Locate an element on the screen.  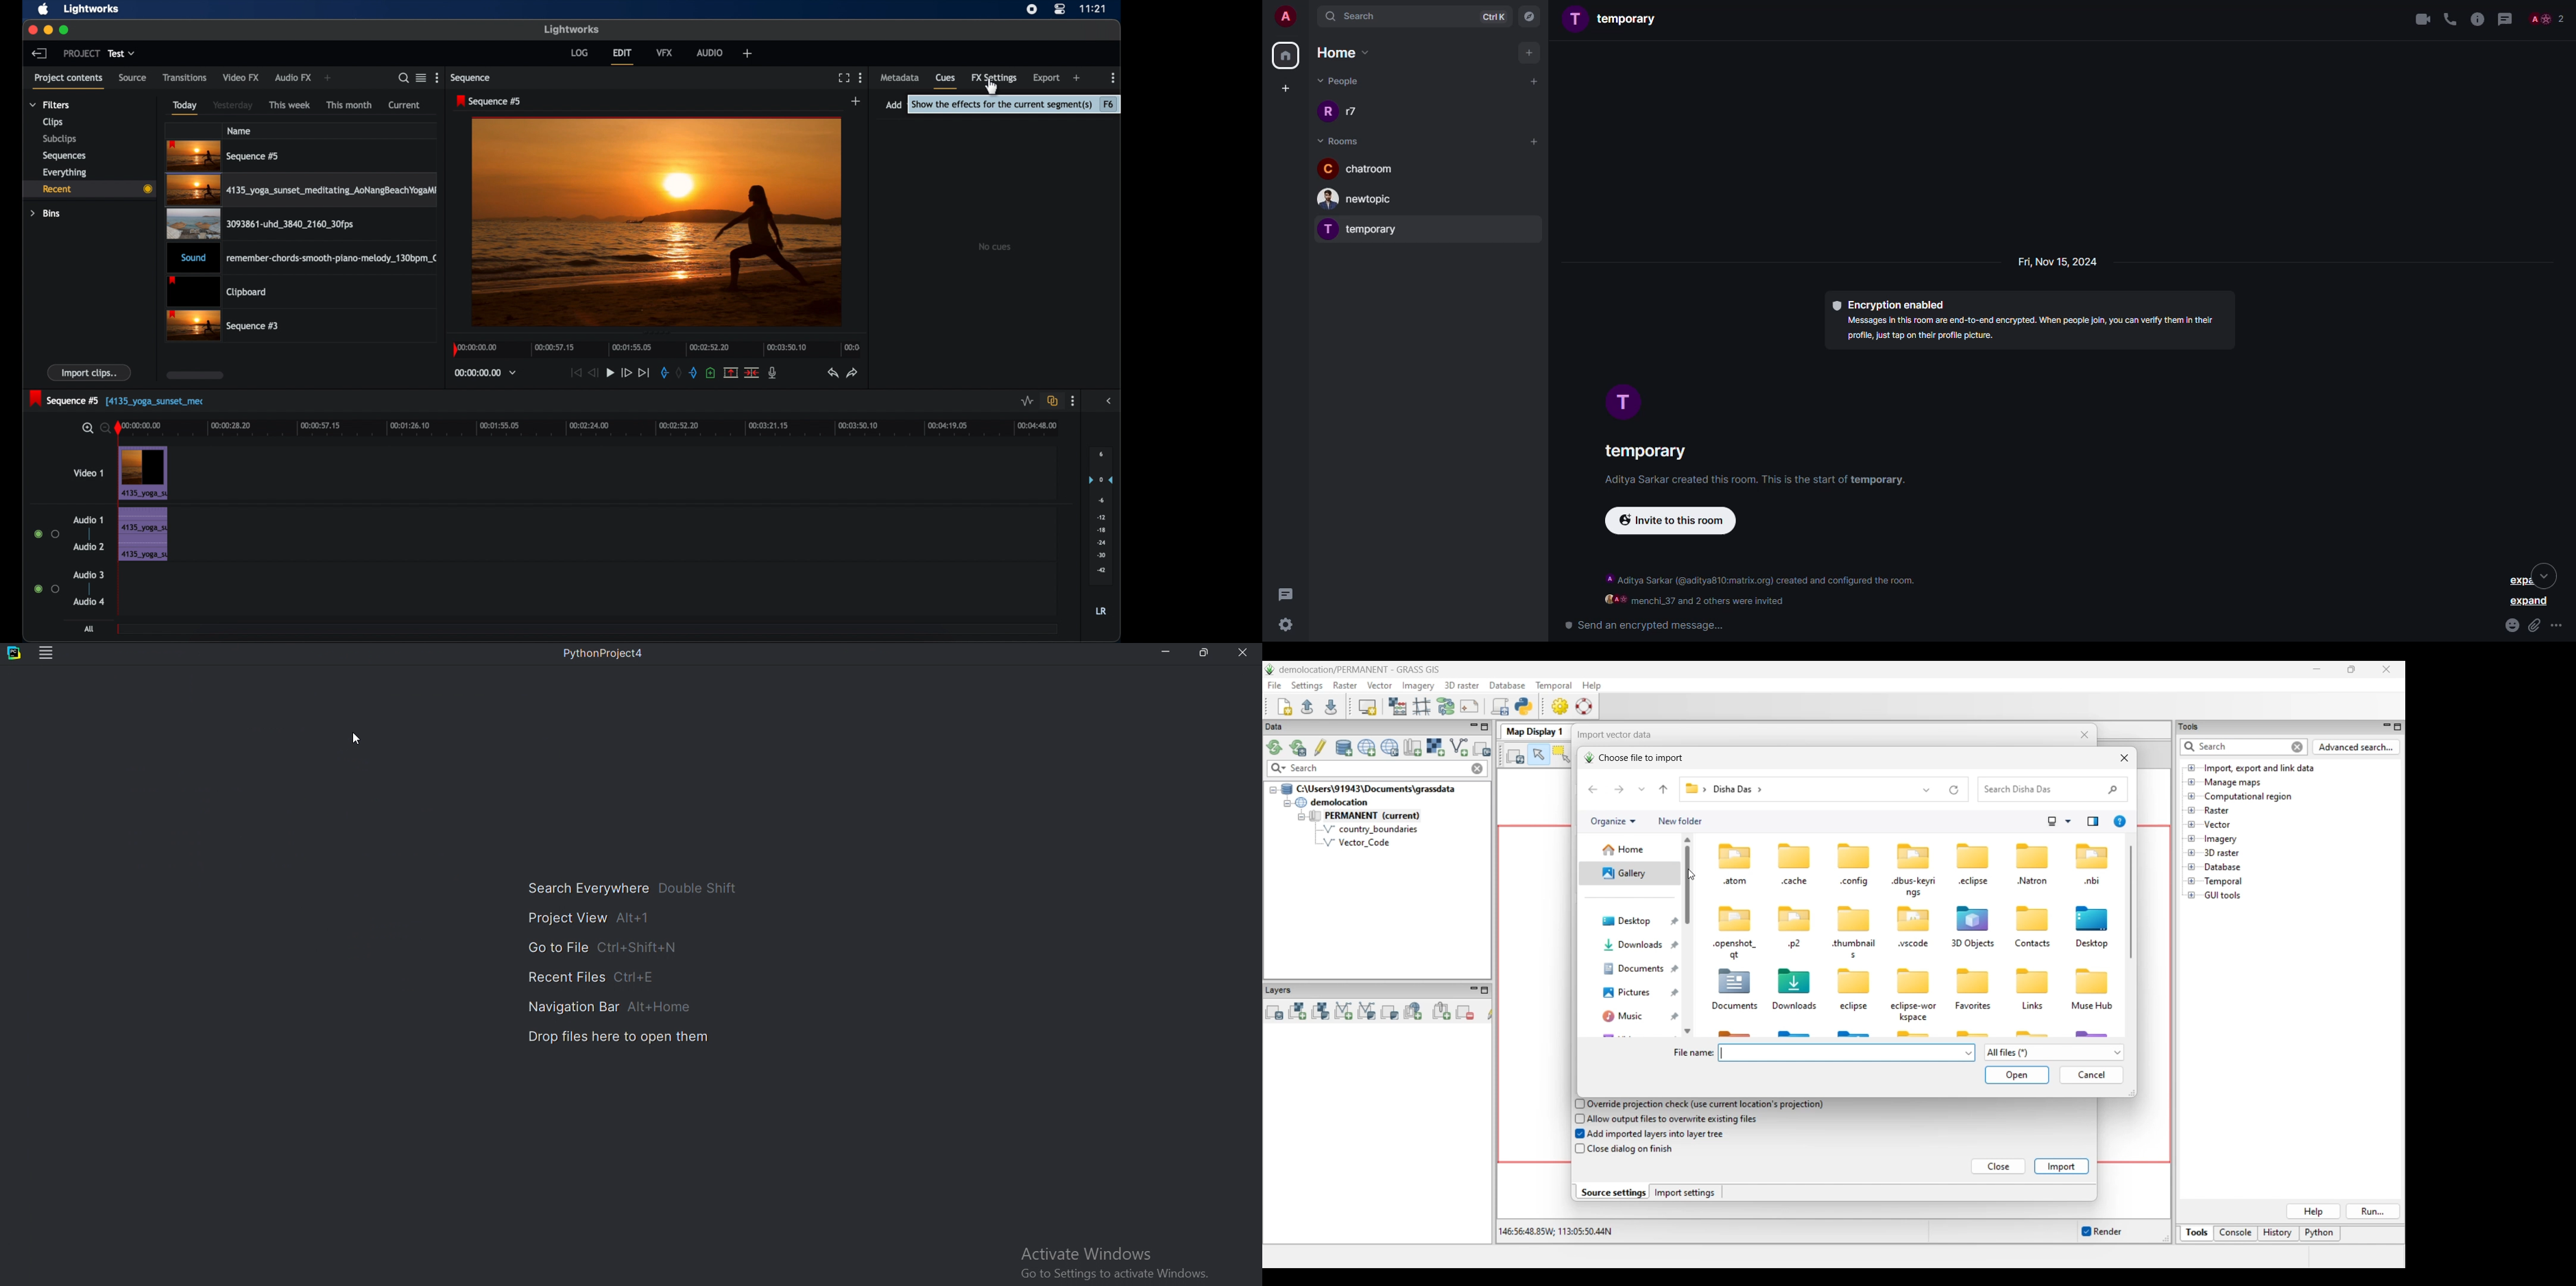
import clips is located at coordinates (90, 372).